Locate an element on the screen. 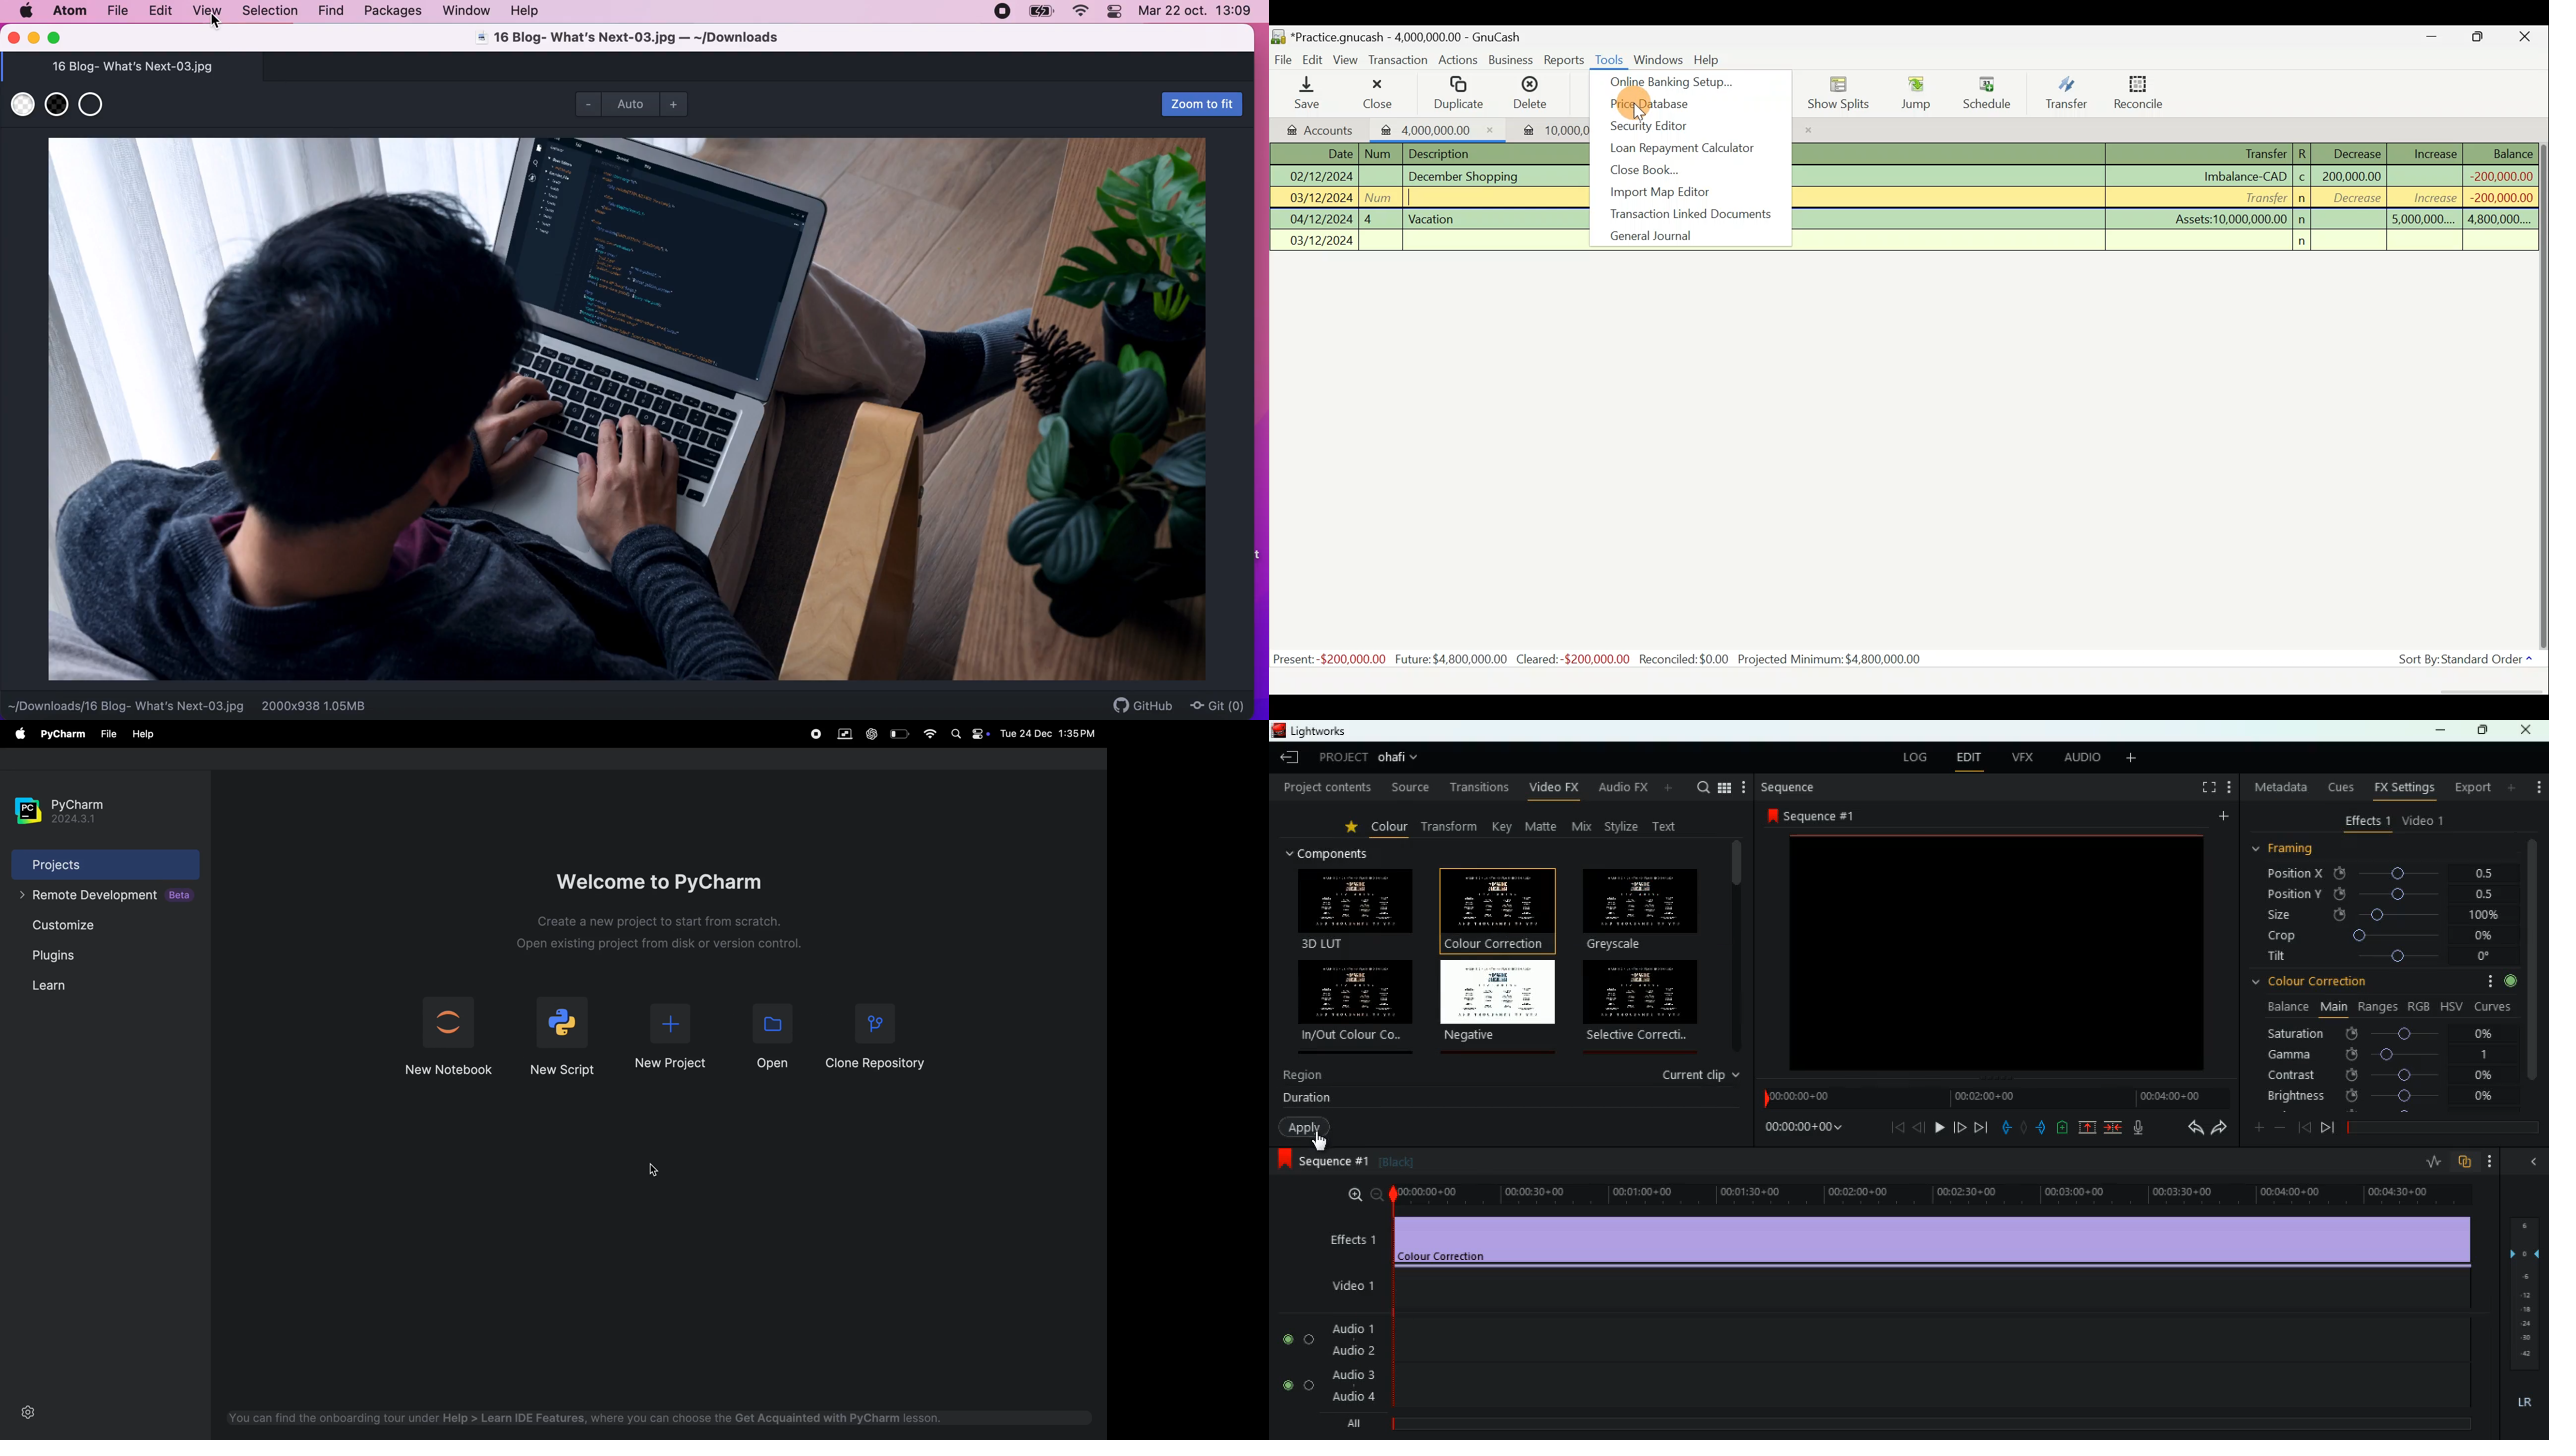 The width and height of the screenshot is (2576, 1456). main is located at coordinates (2335, 1006).